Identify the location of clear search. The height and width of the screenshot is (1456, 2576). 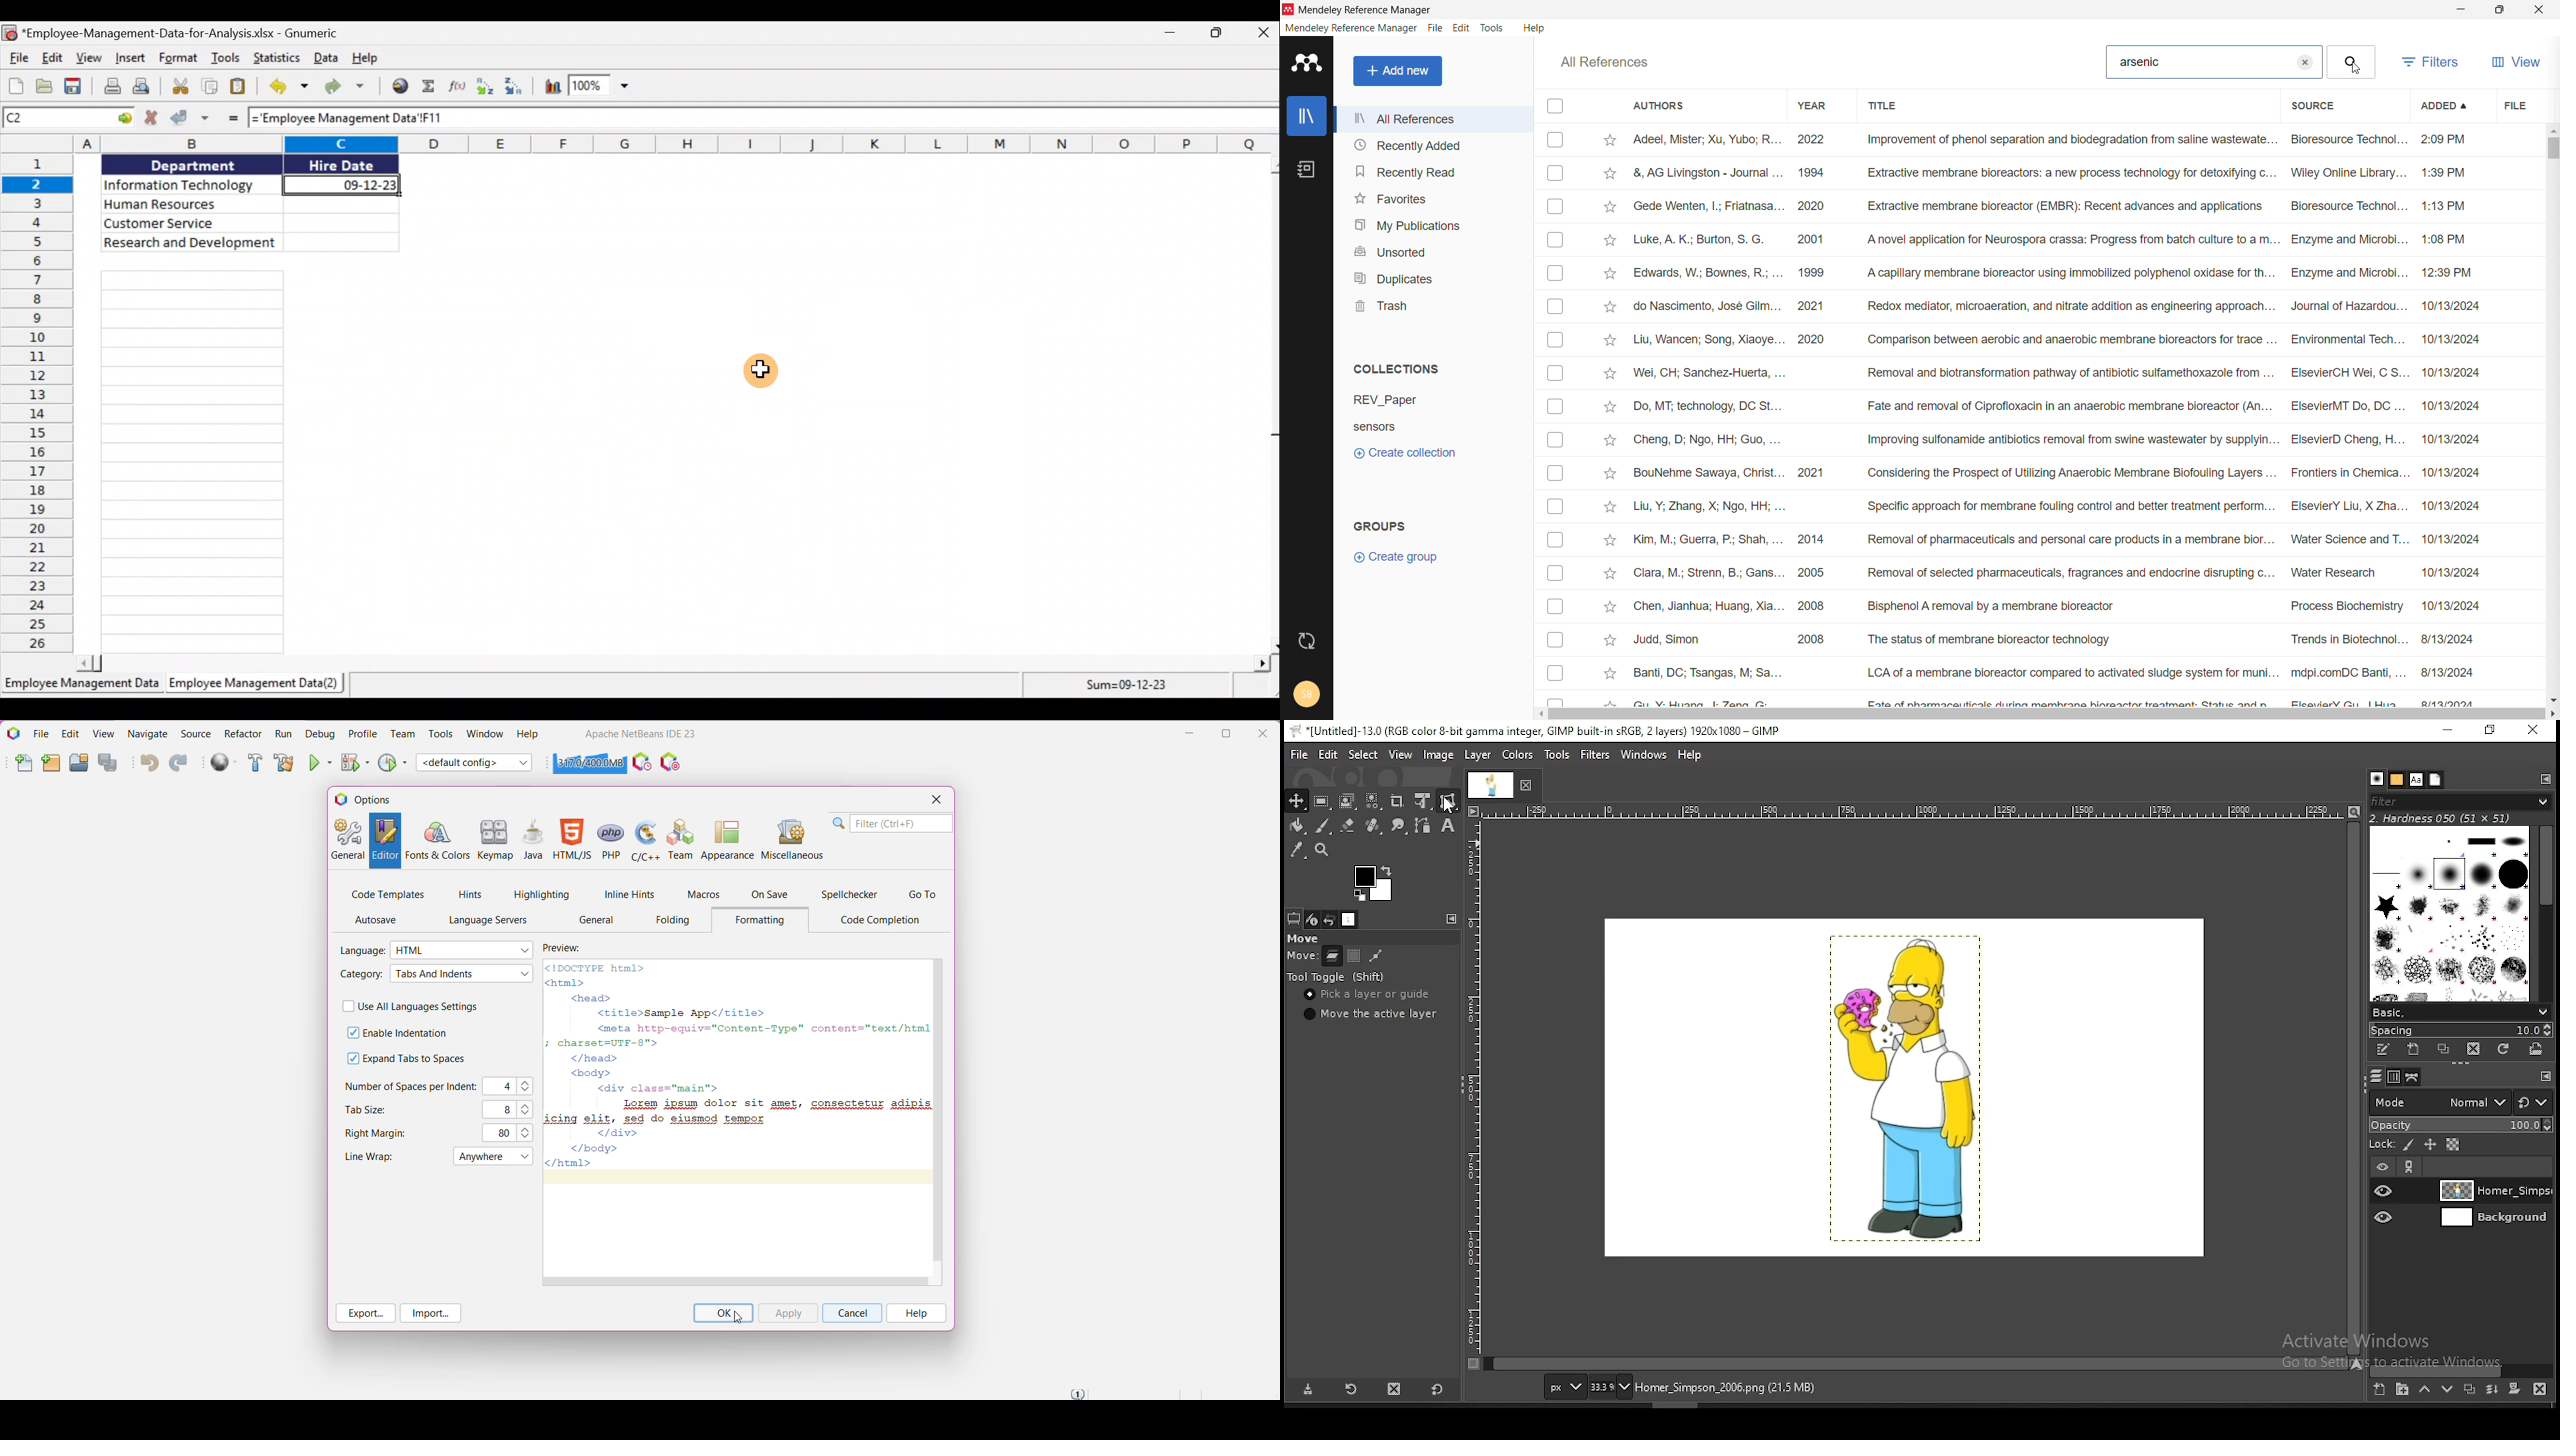
(2305, 62).